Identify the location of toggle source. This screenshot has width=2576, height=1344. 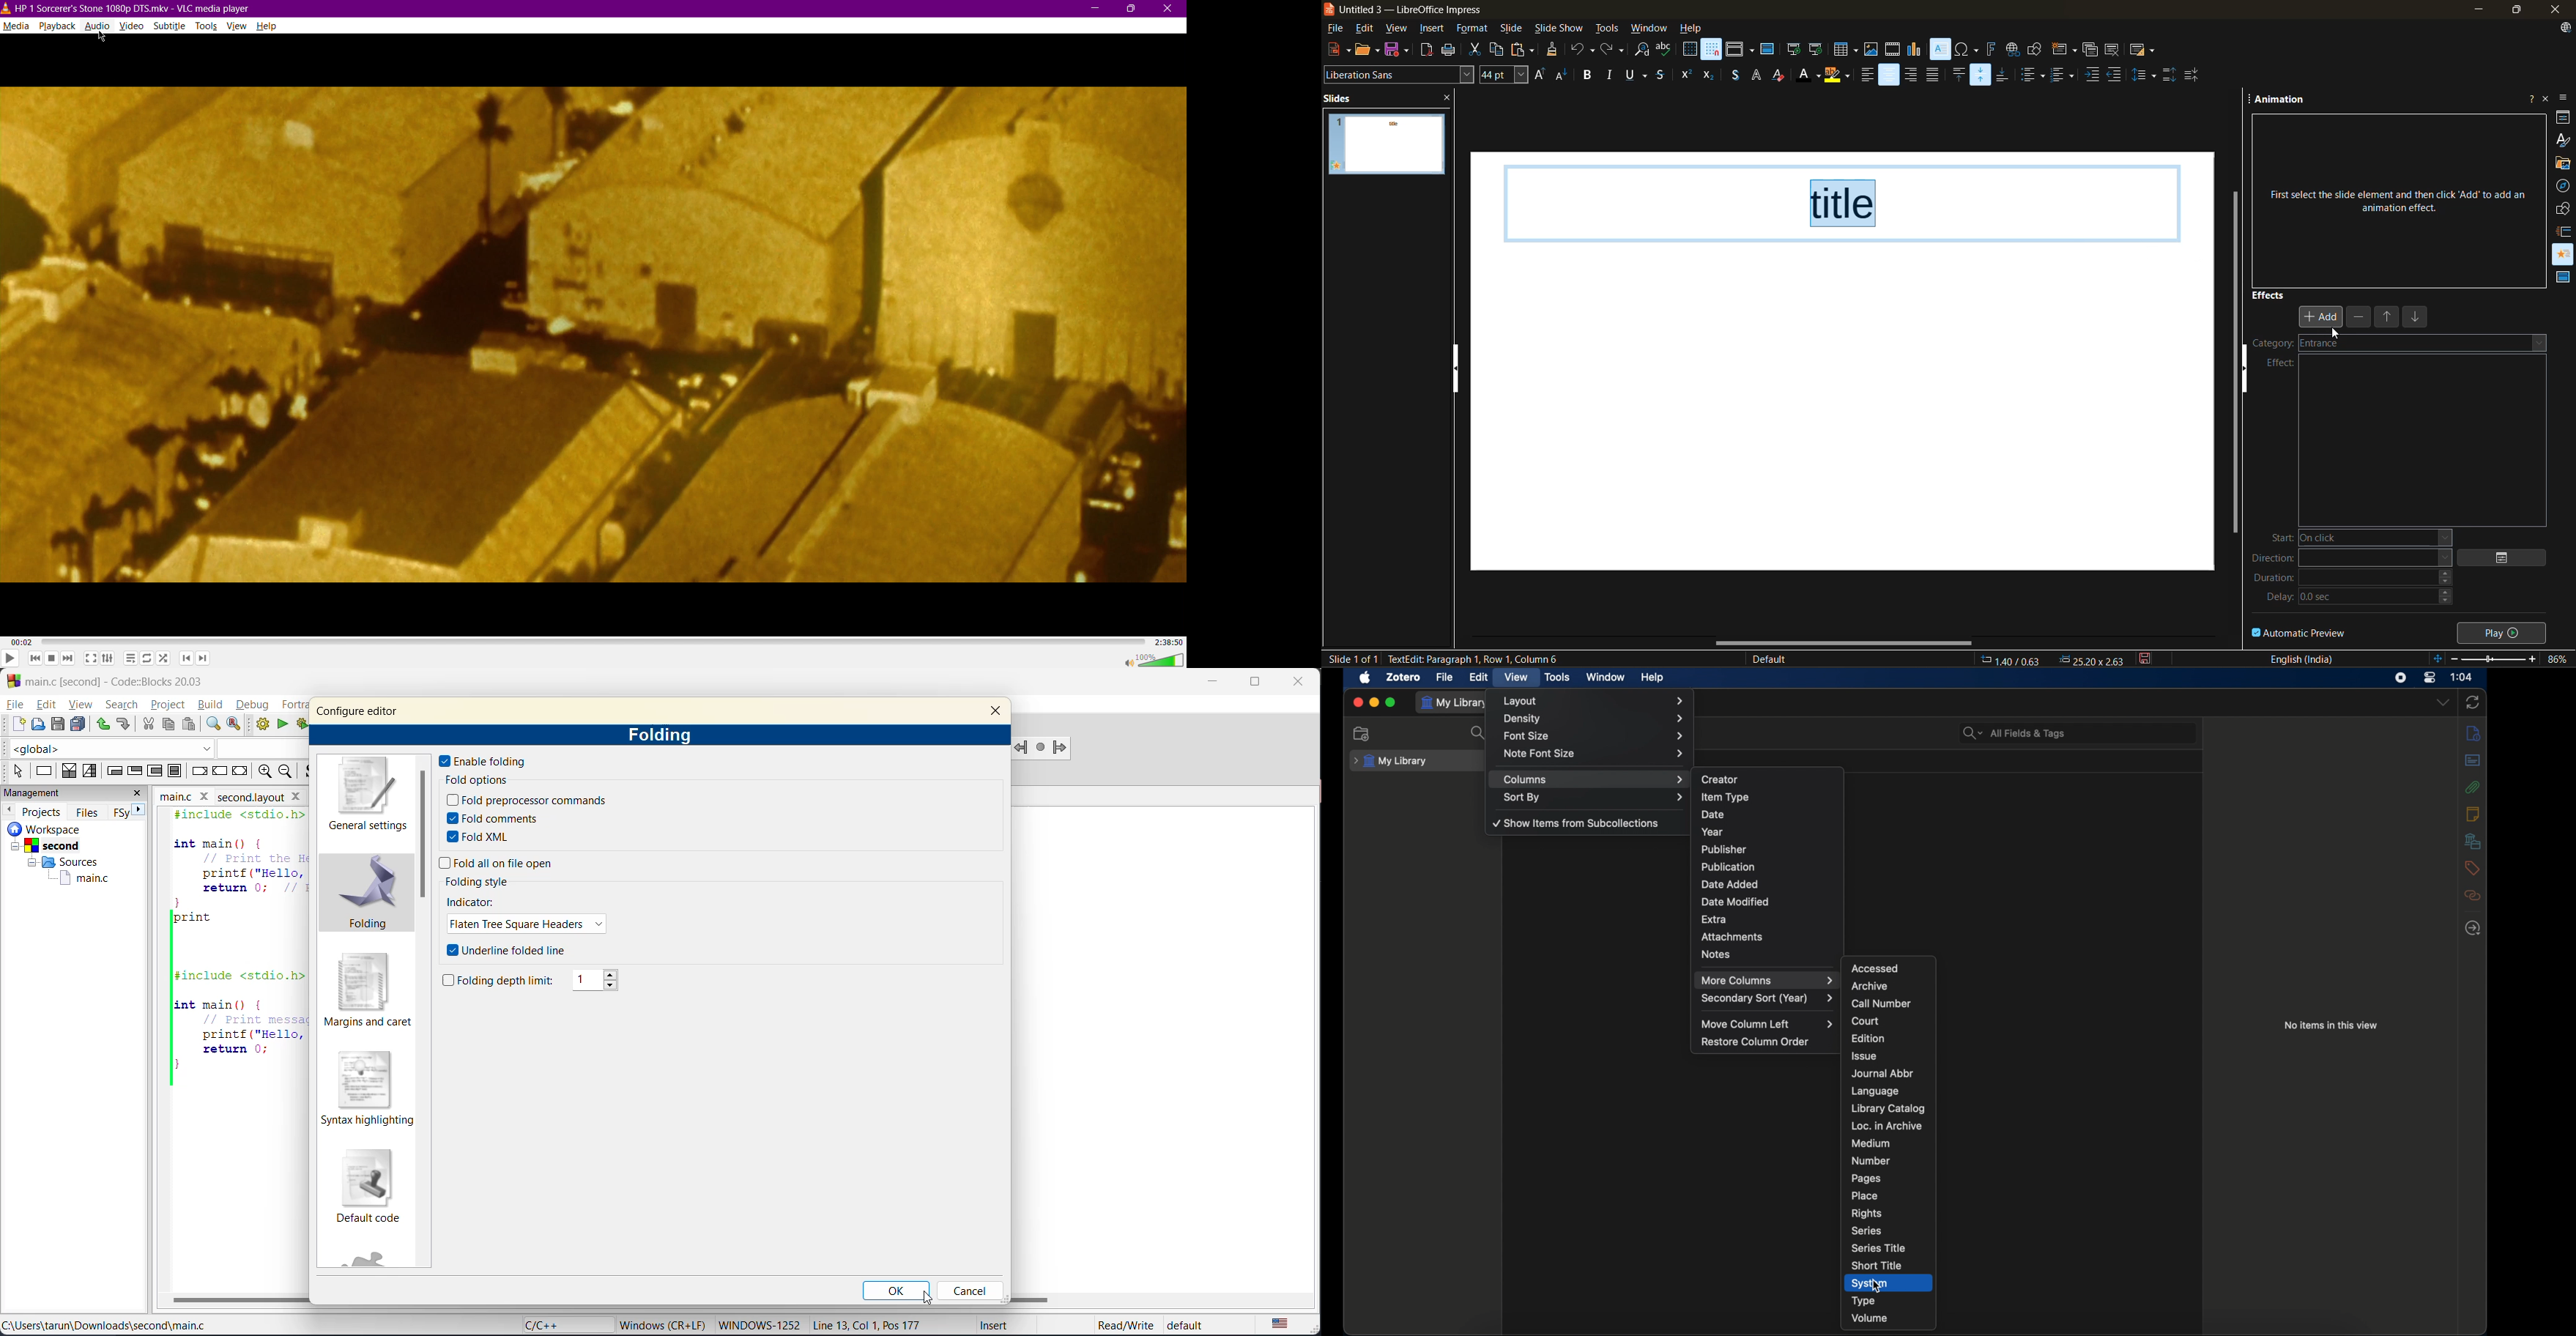
(312, 772).